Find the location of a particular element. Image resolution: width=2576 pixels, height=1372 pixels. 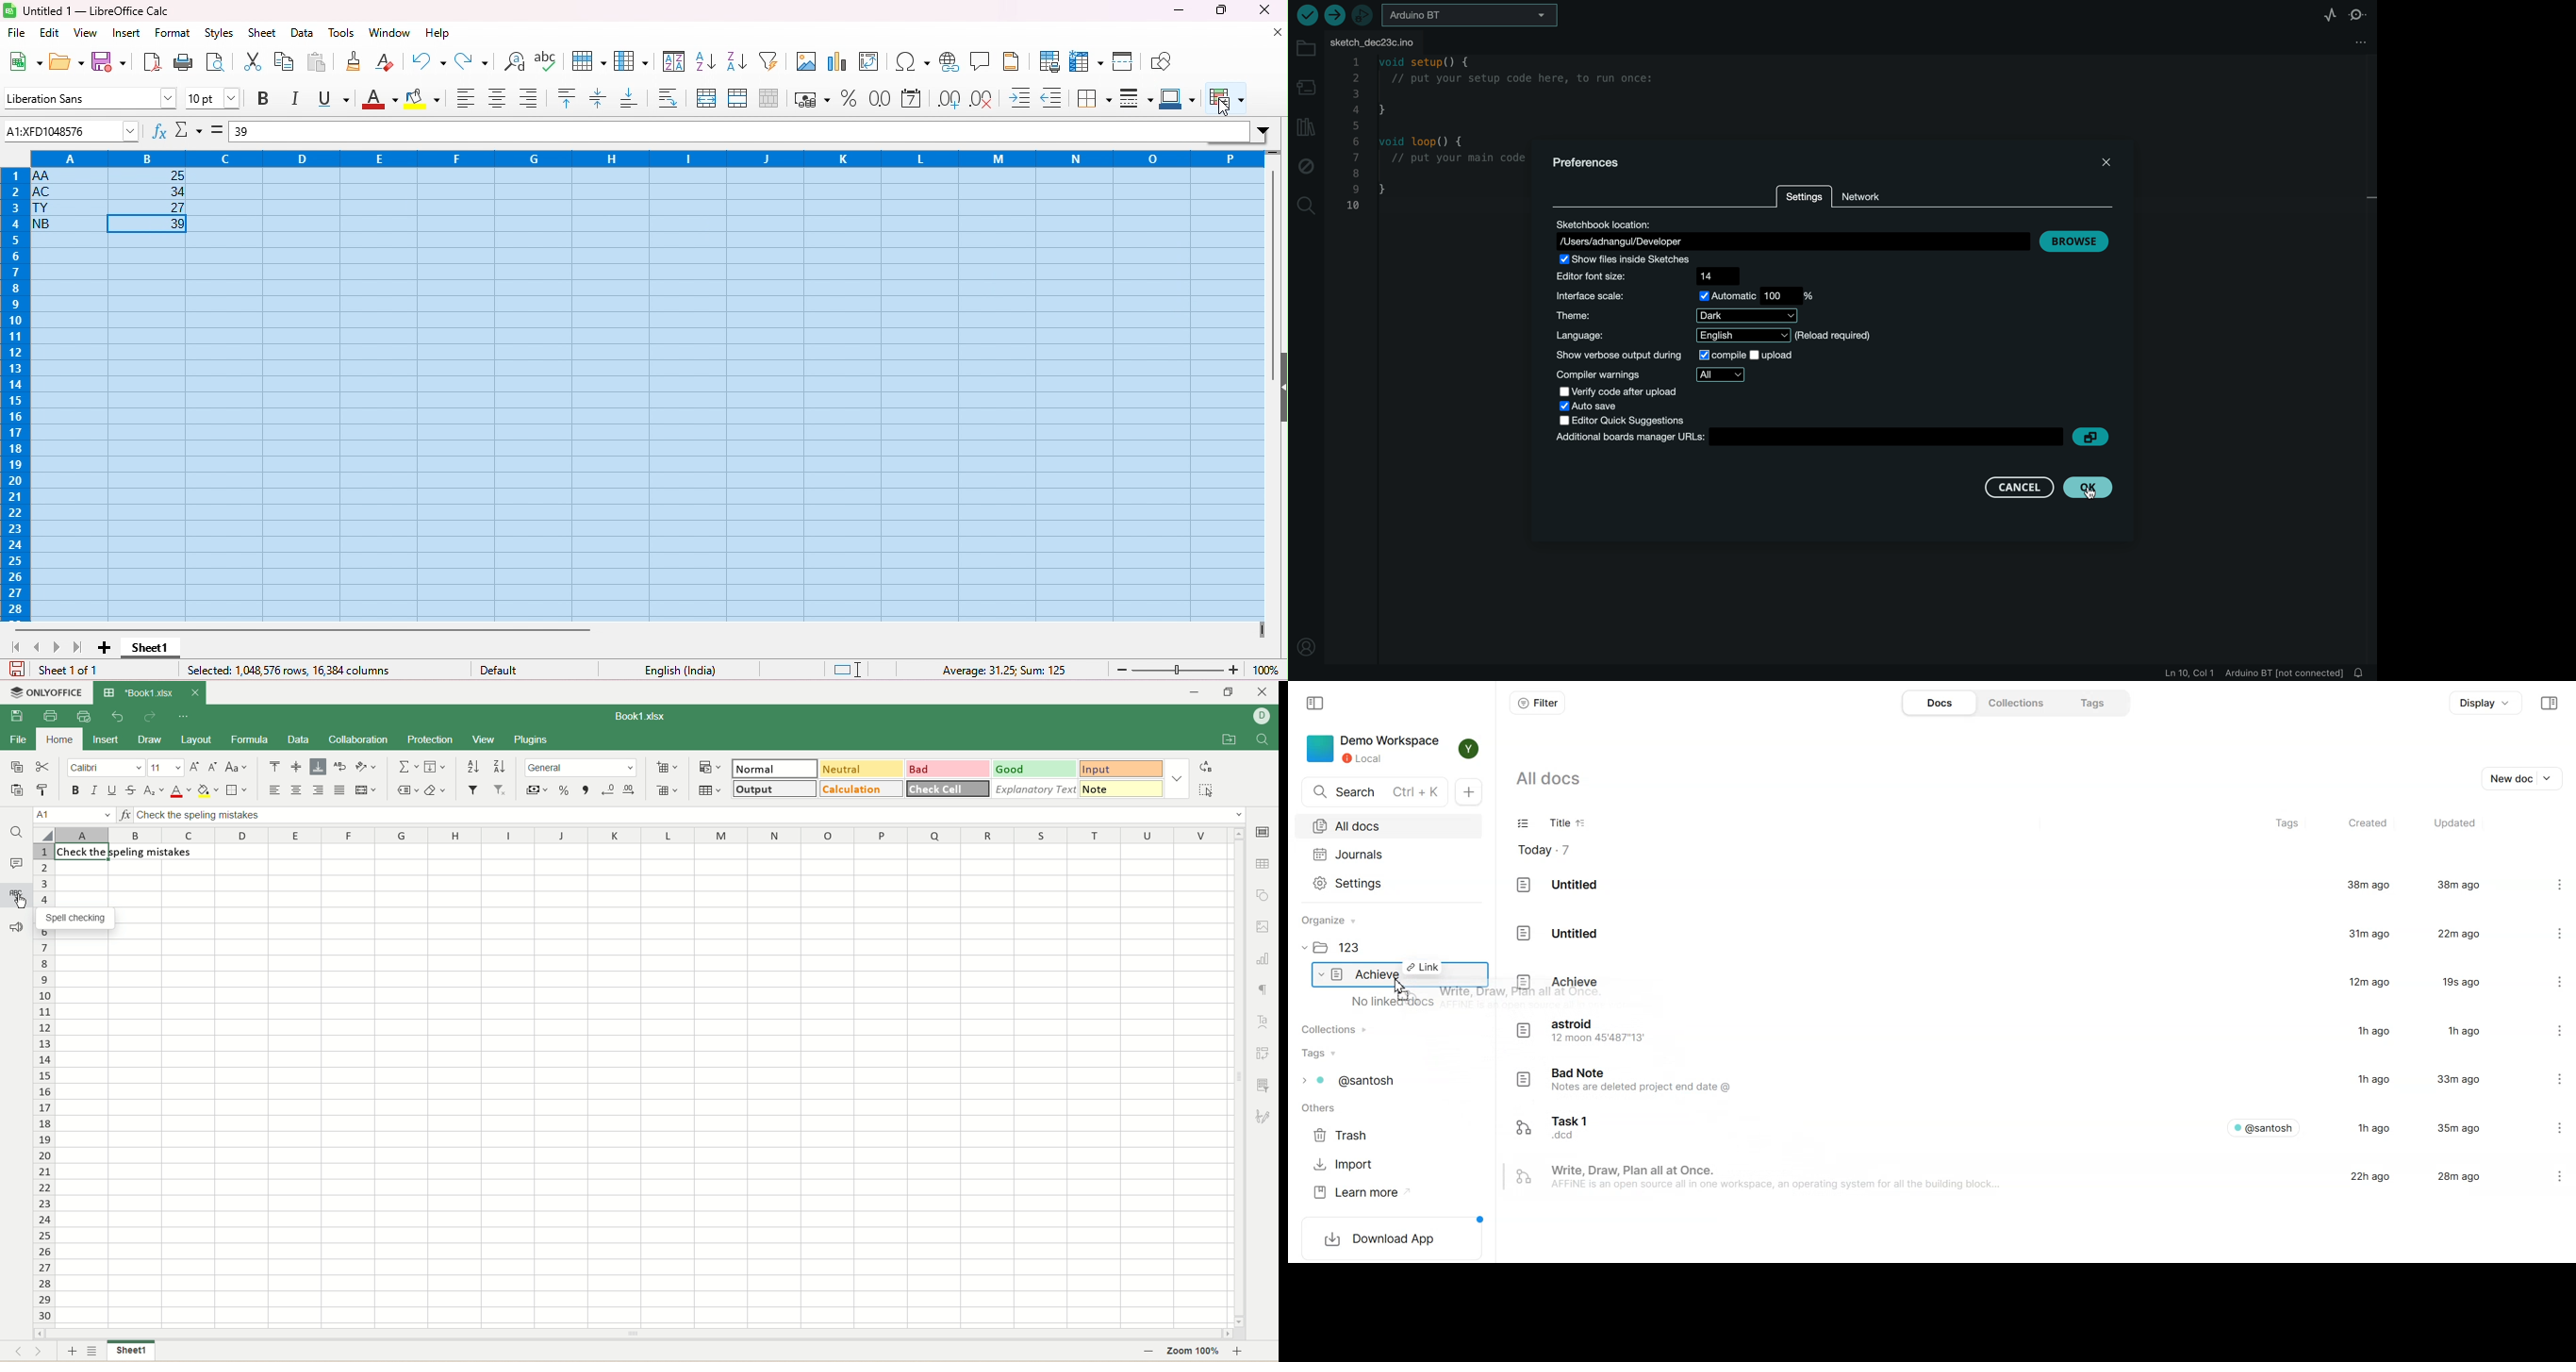

standard selection is located at coordinates (848, 671).